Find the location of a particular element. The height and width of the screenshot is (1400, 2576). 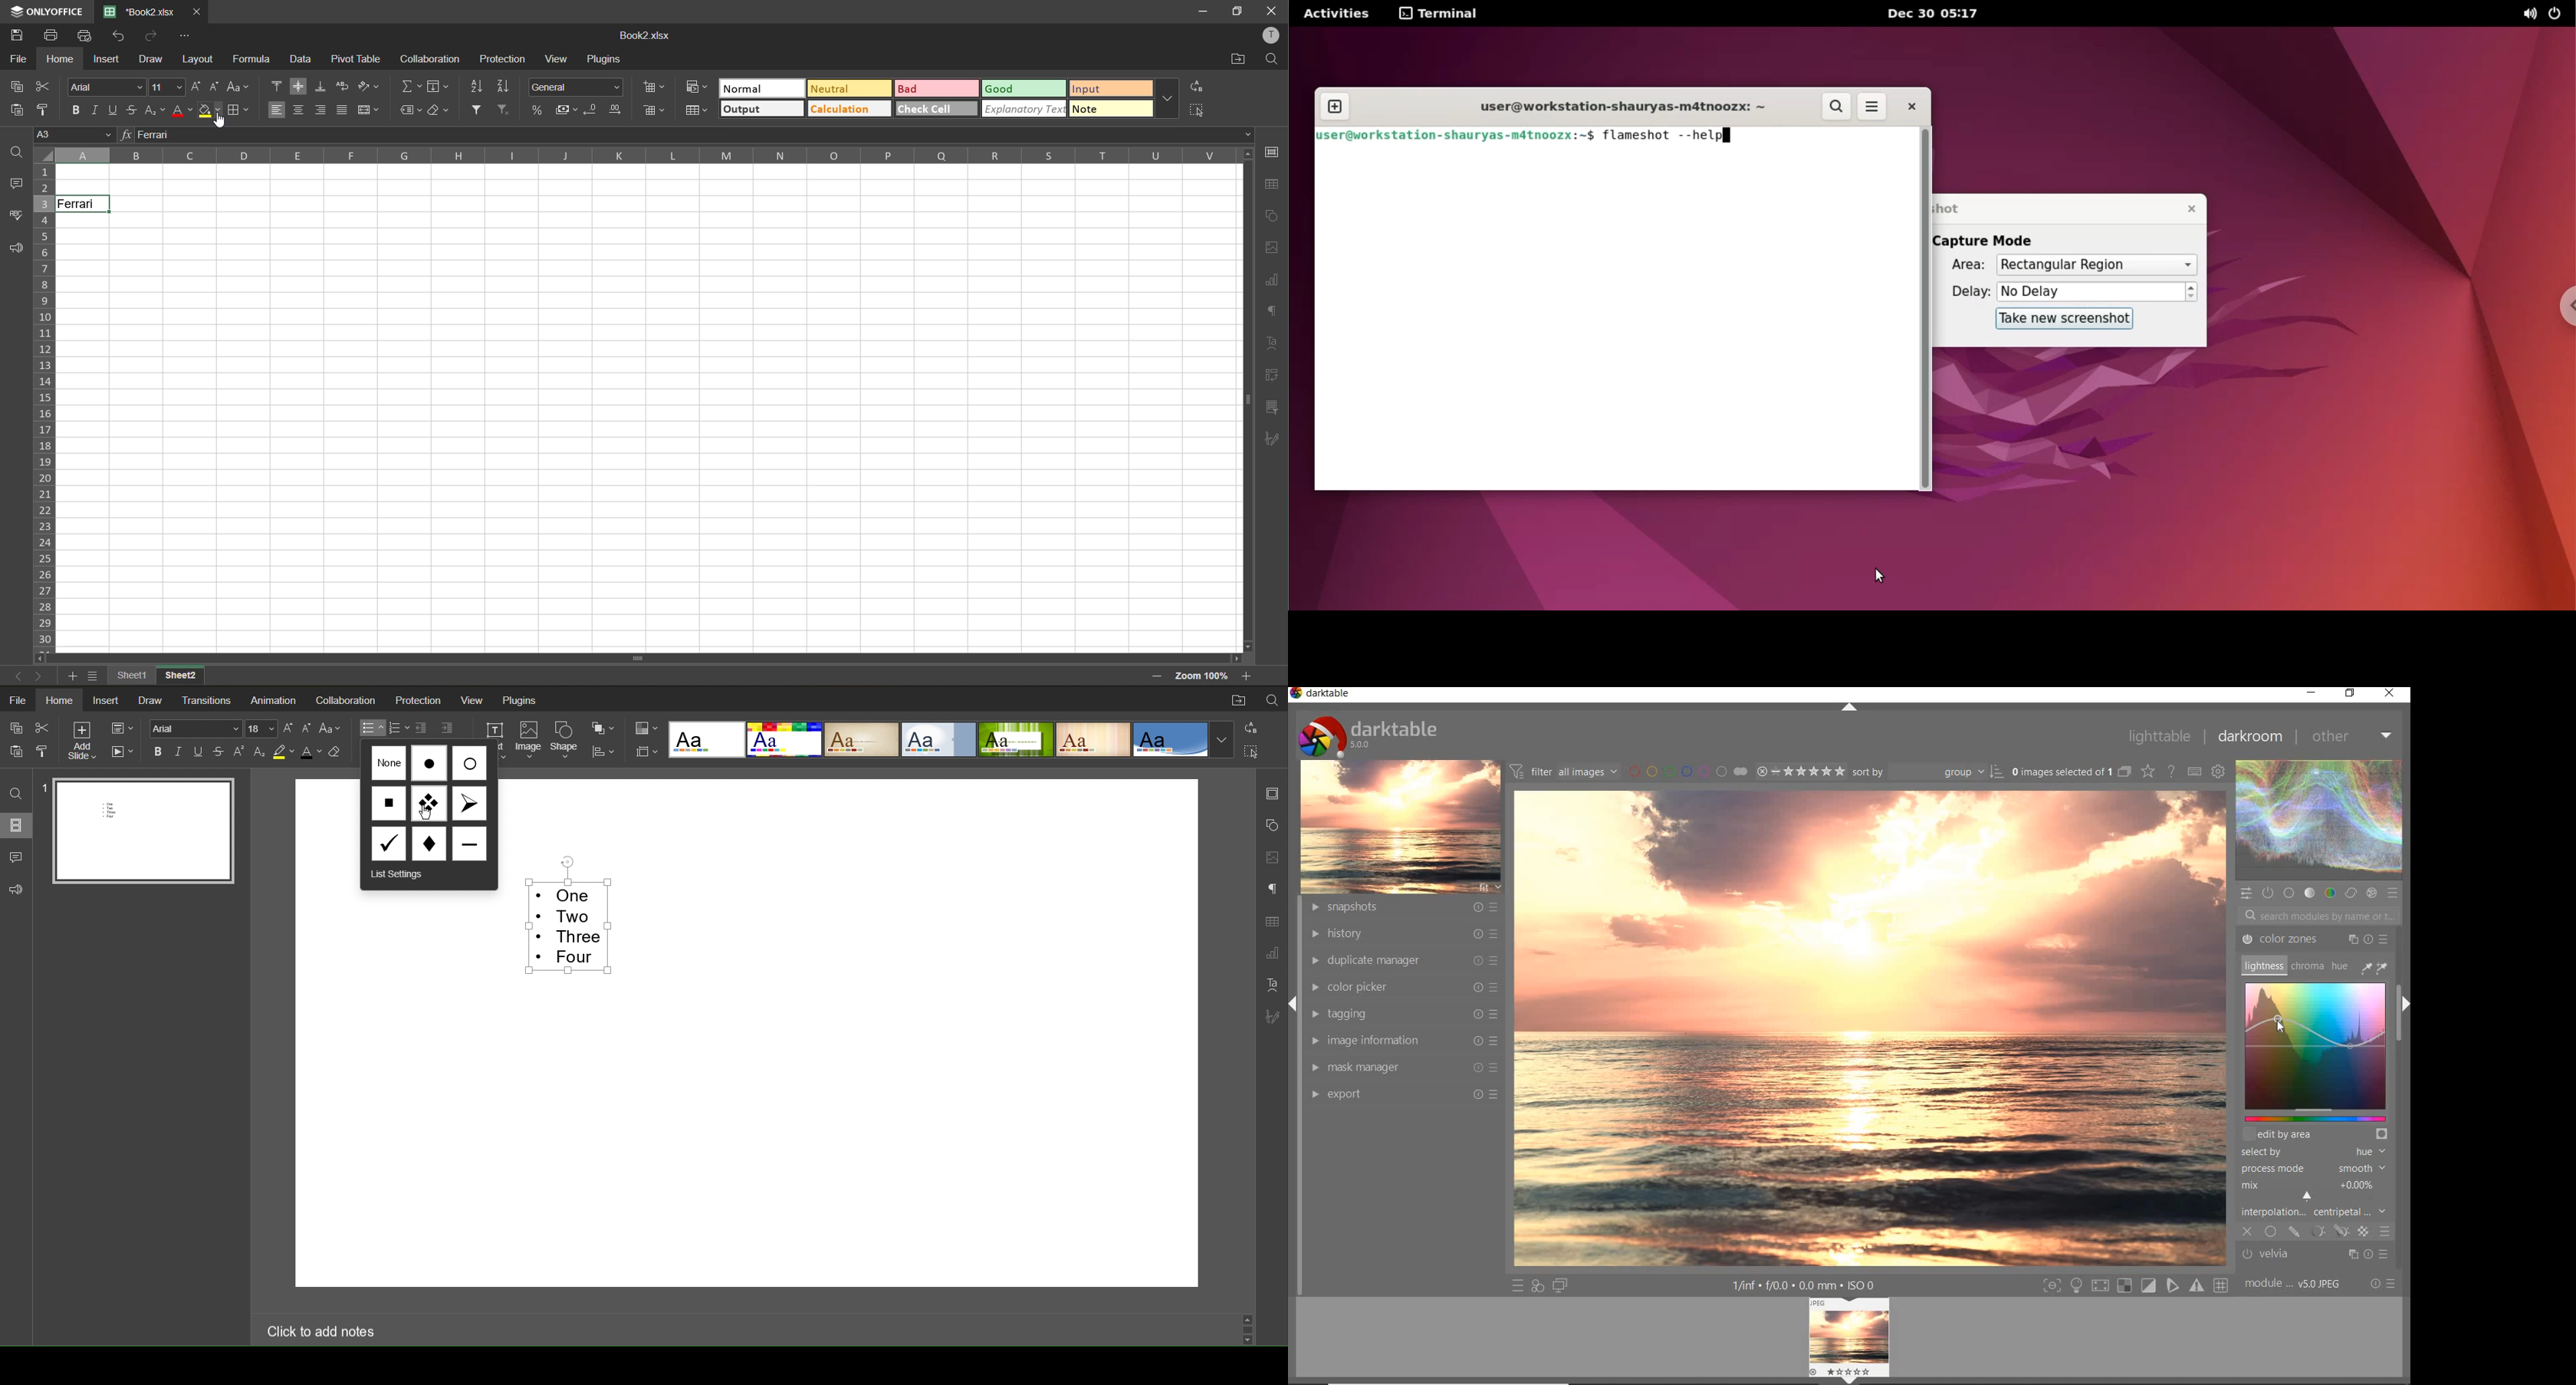

Colors is located at coordinates (645, 728).